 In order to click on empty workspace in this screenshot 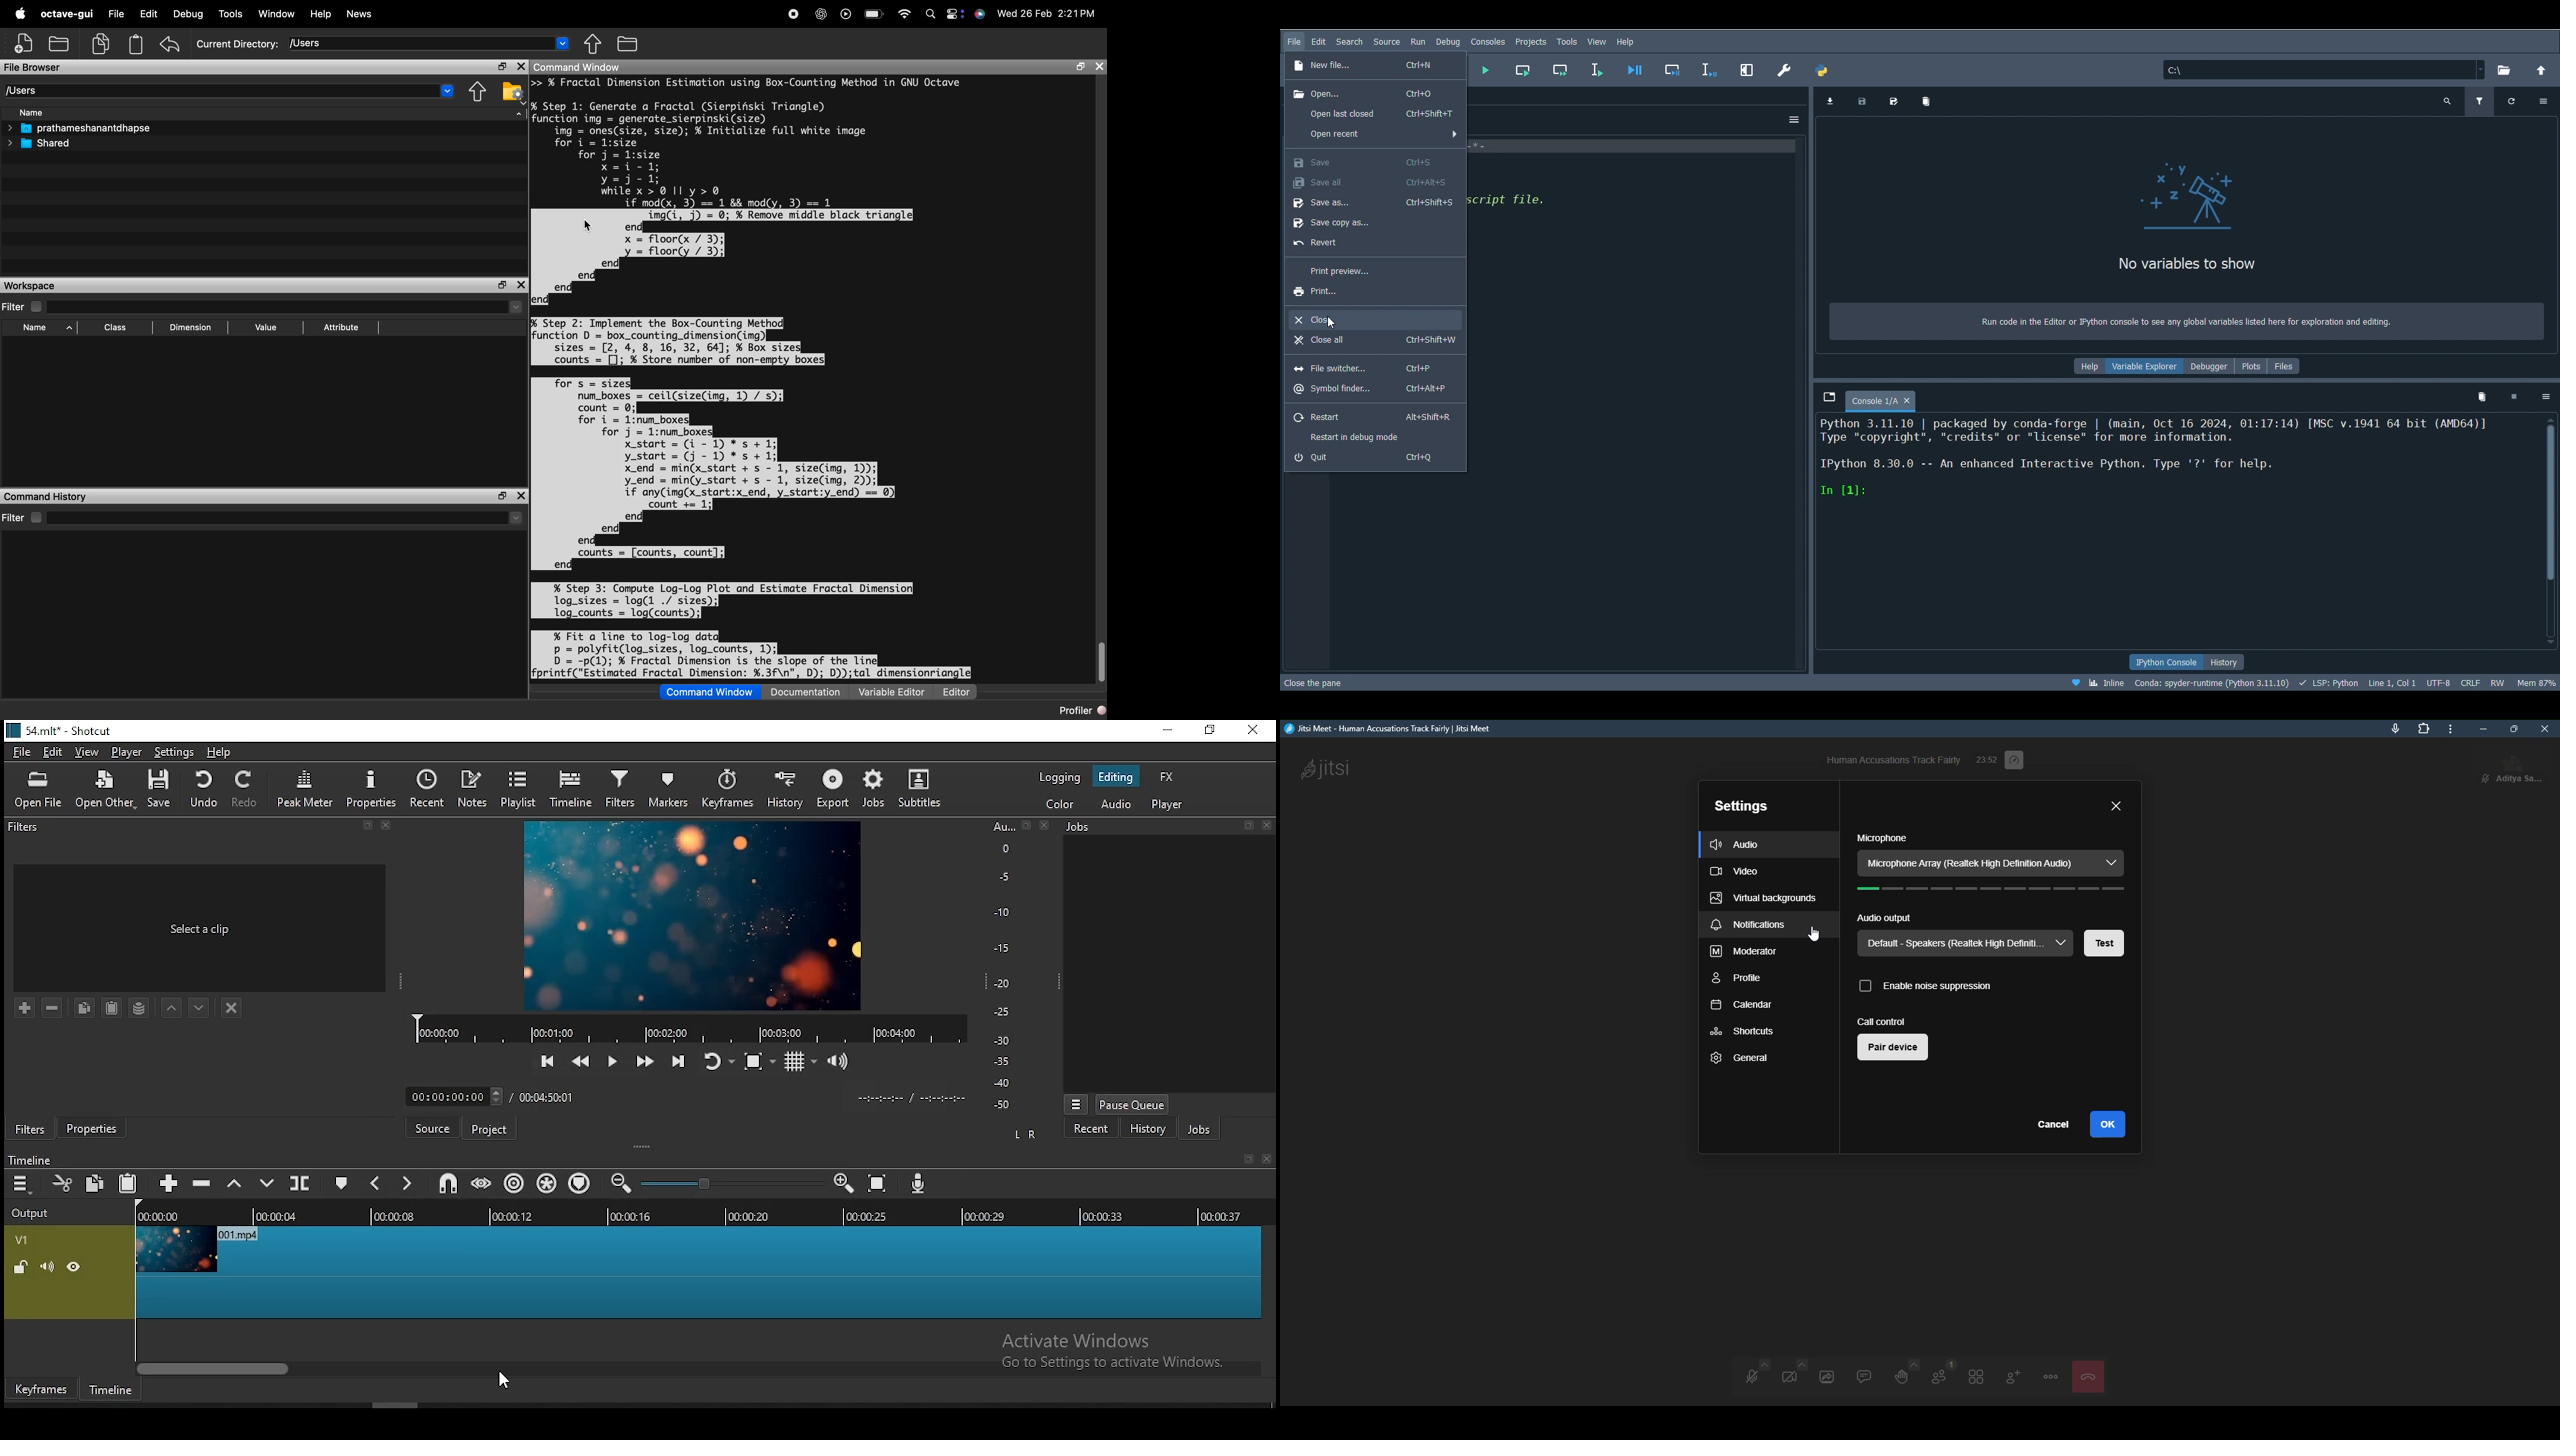, I will do `click(254, 409)`.